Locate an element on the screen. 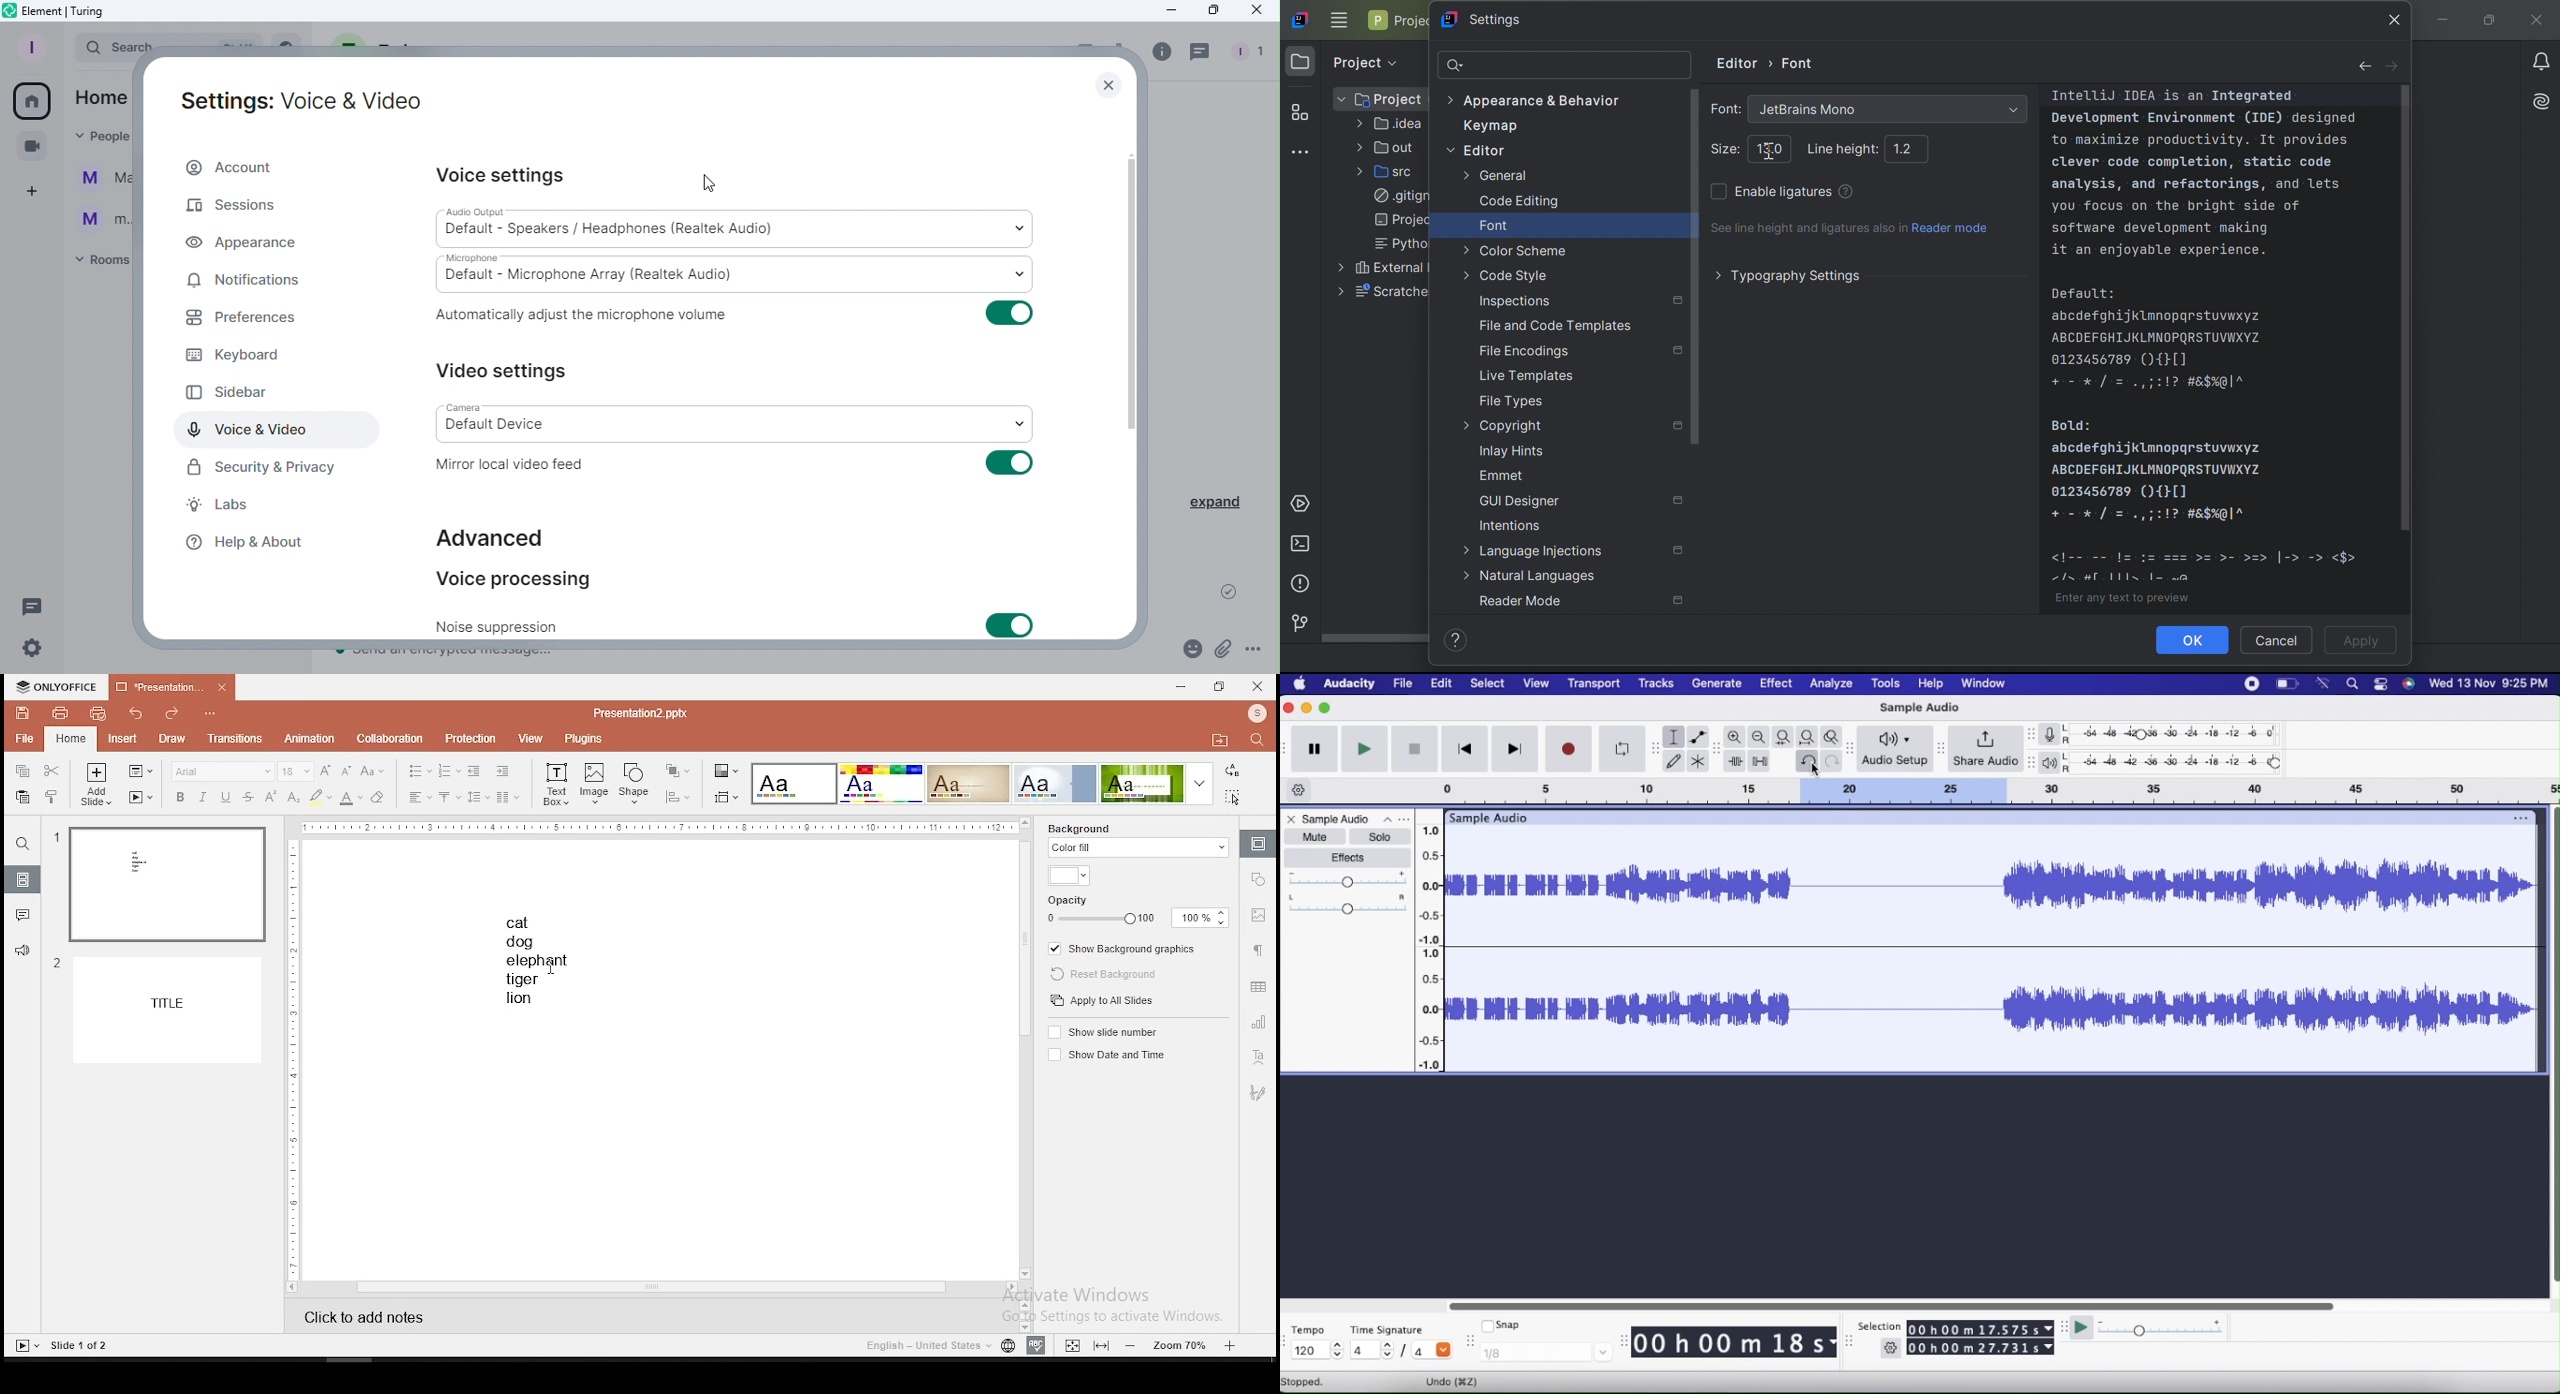  paste is located at coordinates (22, 797).